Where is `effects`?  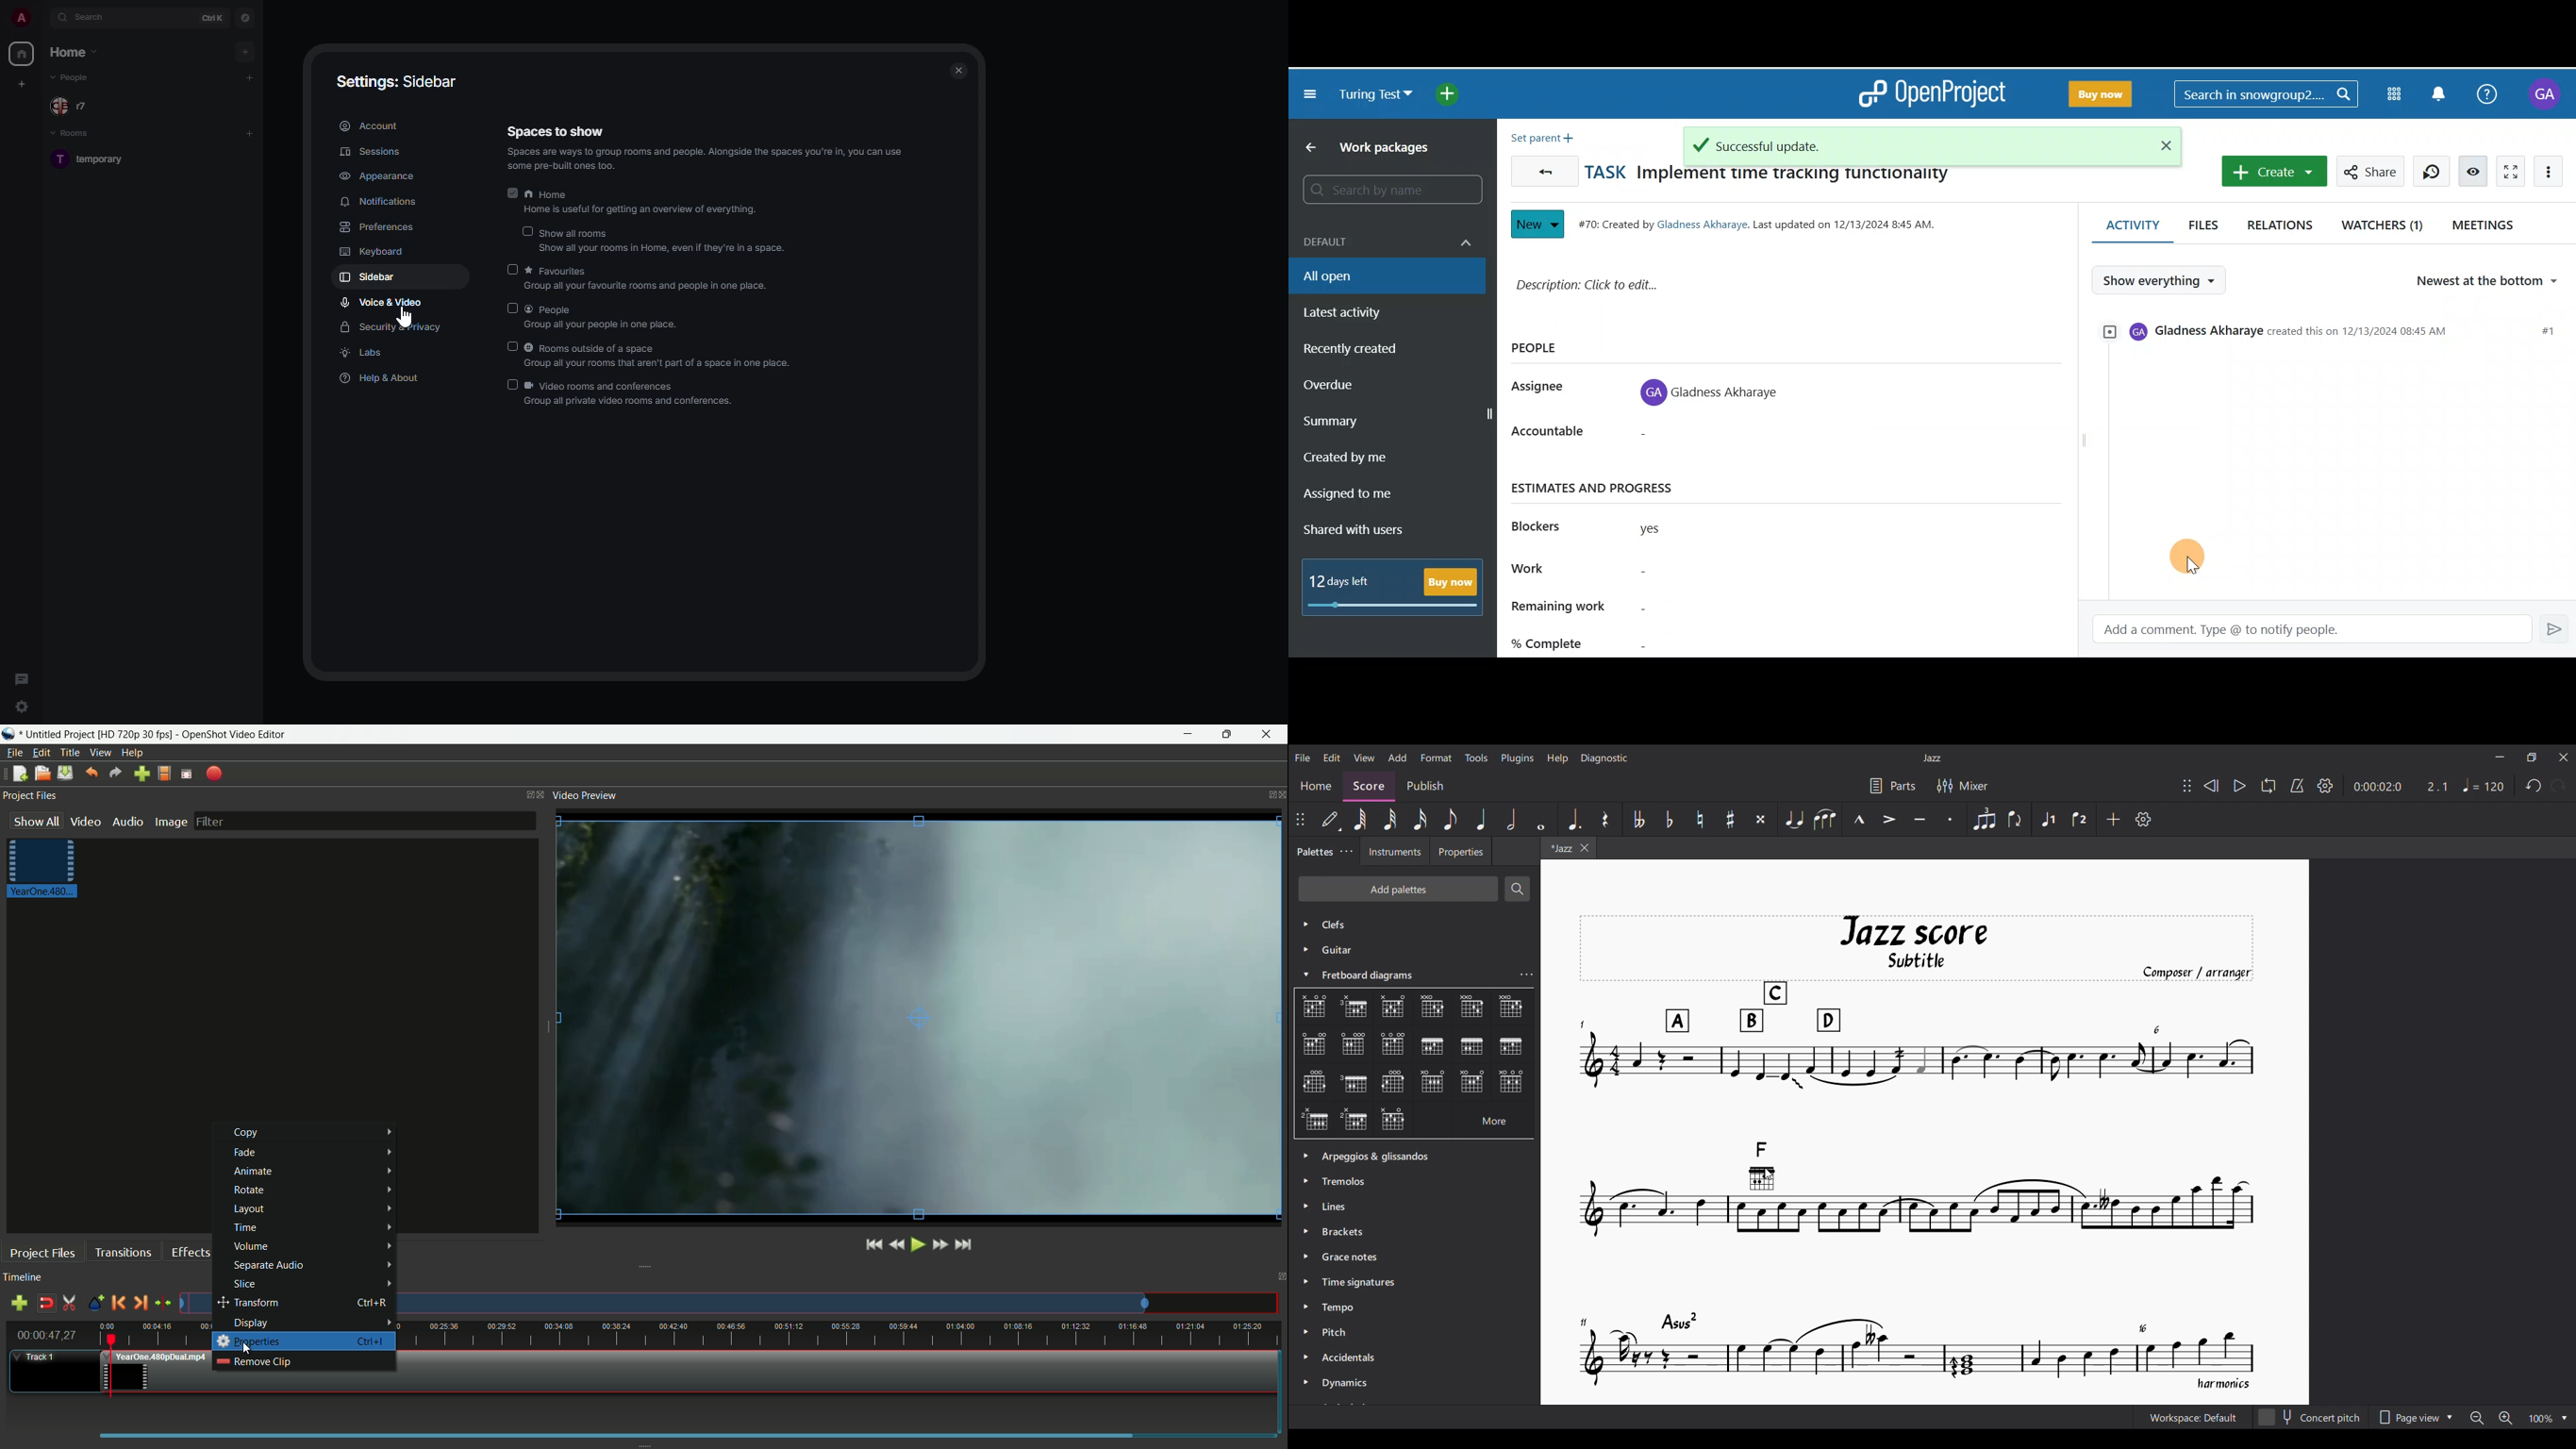
effects is located at coordinates (190, 1252).